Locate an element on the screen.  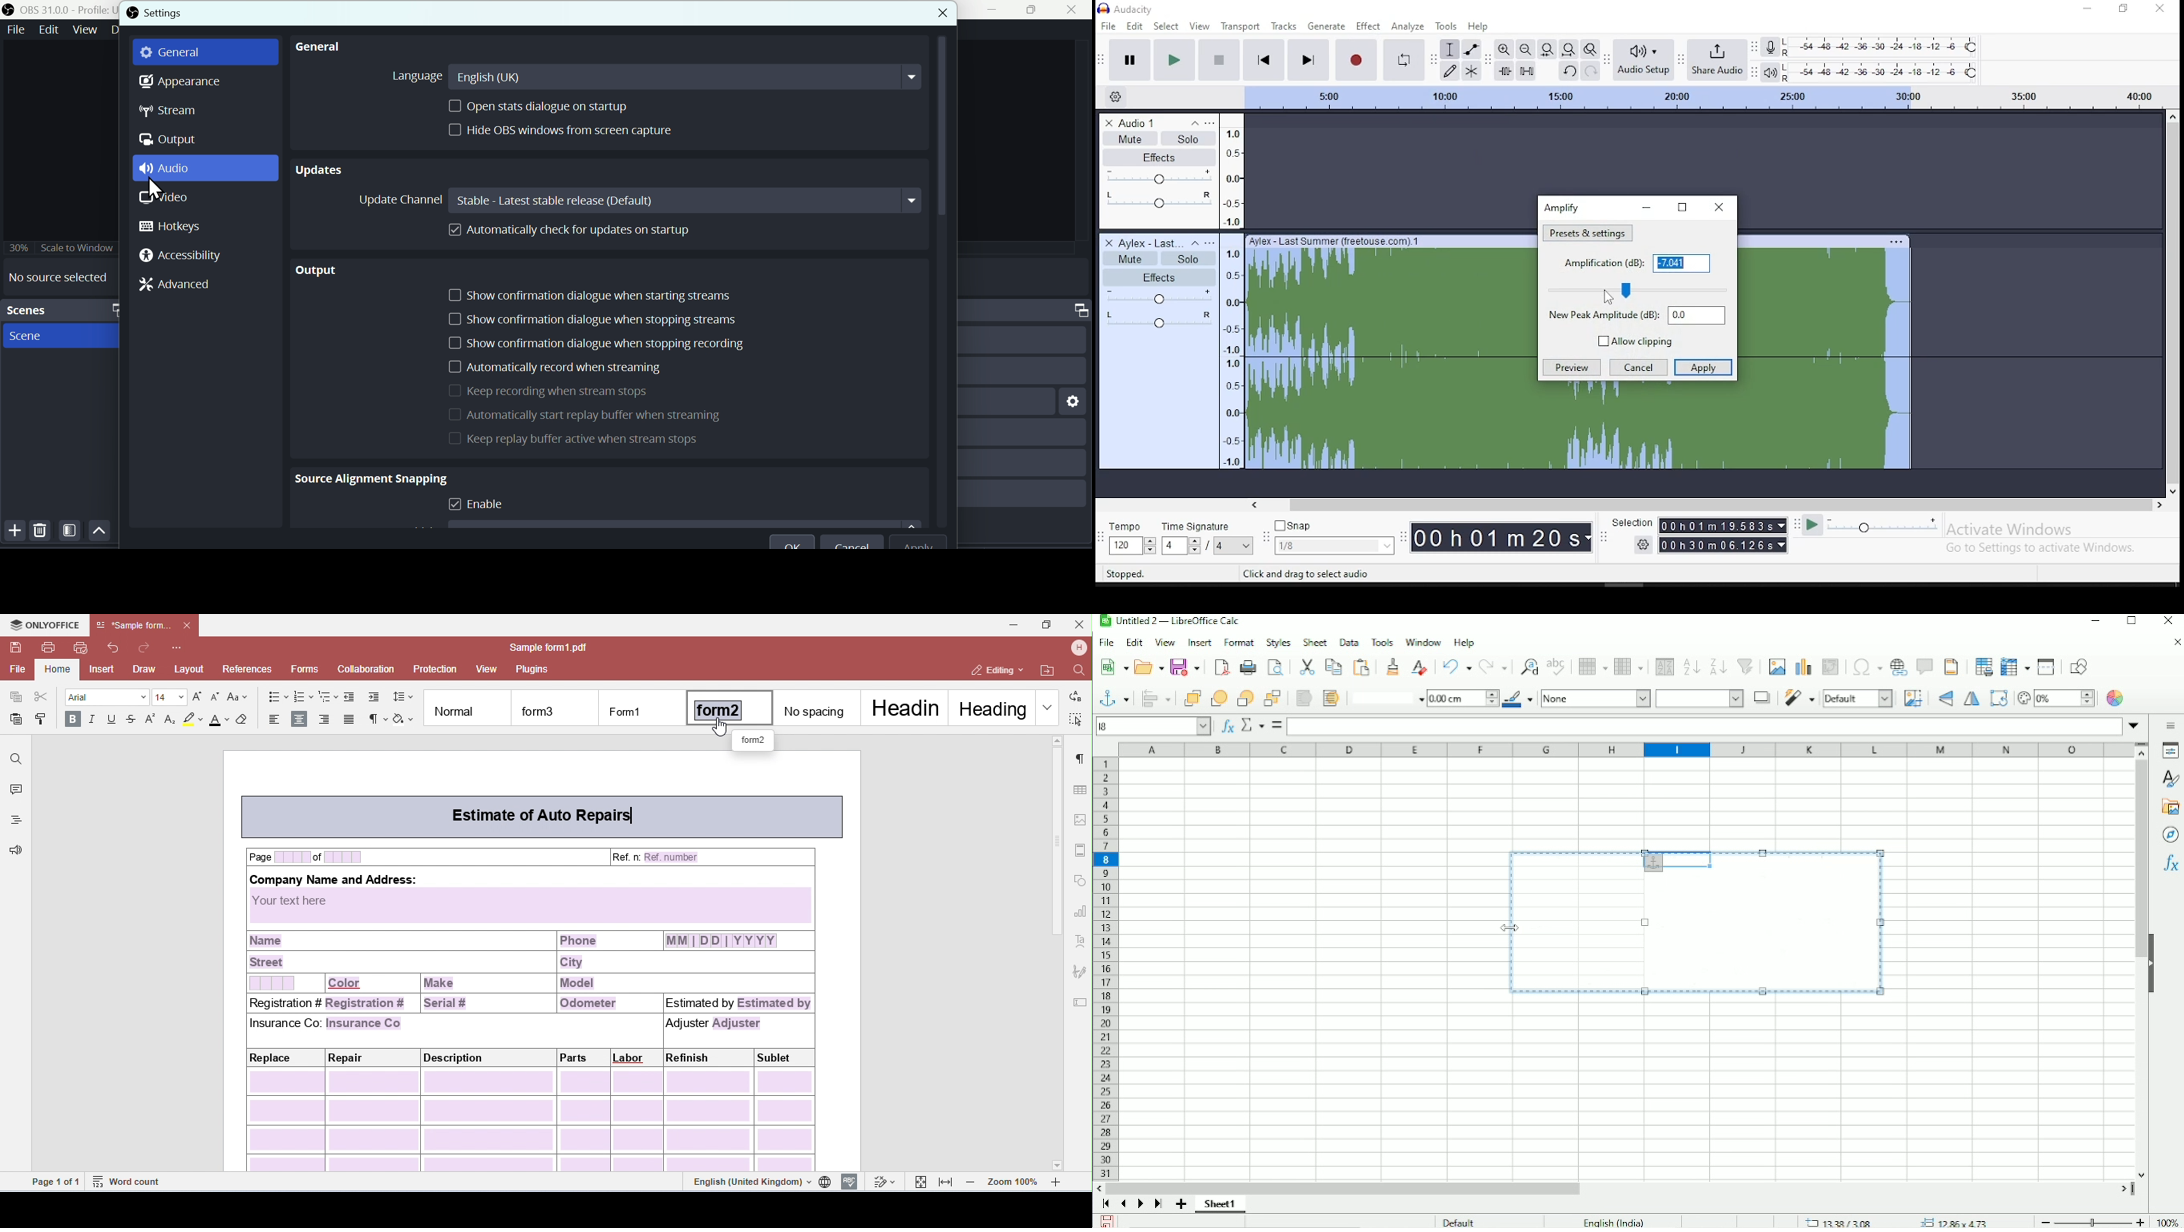
redo is located at coordinates (1590, 71).